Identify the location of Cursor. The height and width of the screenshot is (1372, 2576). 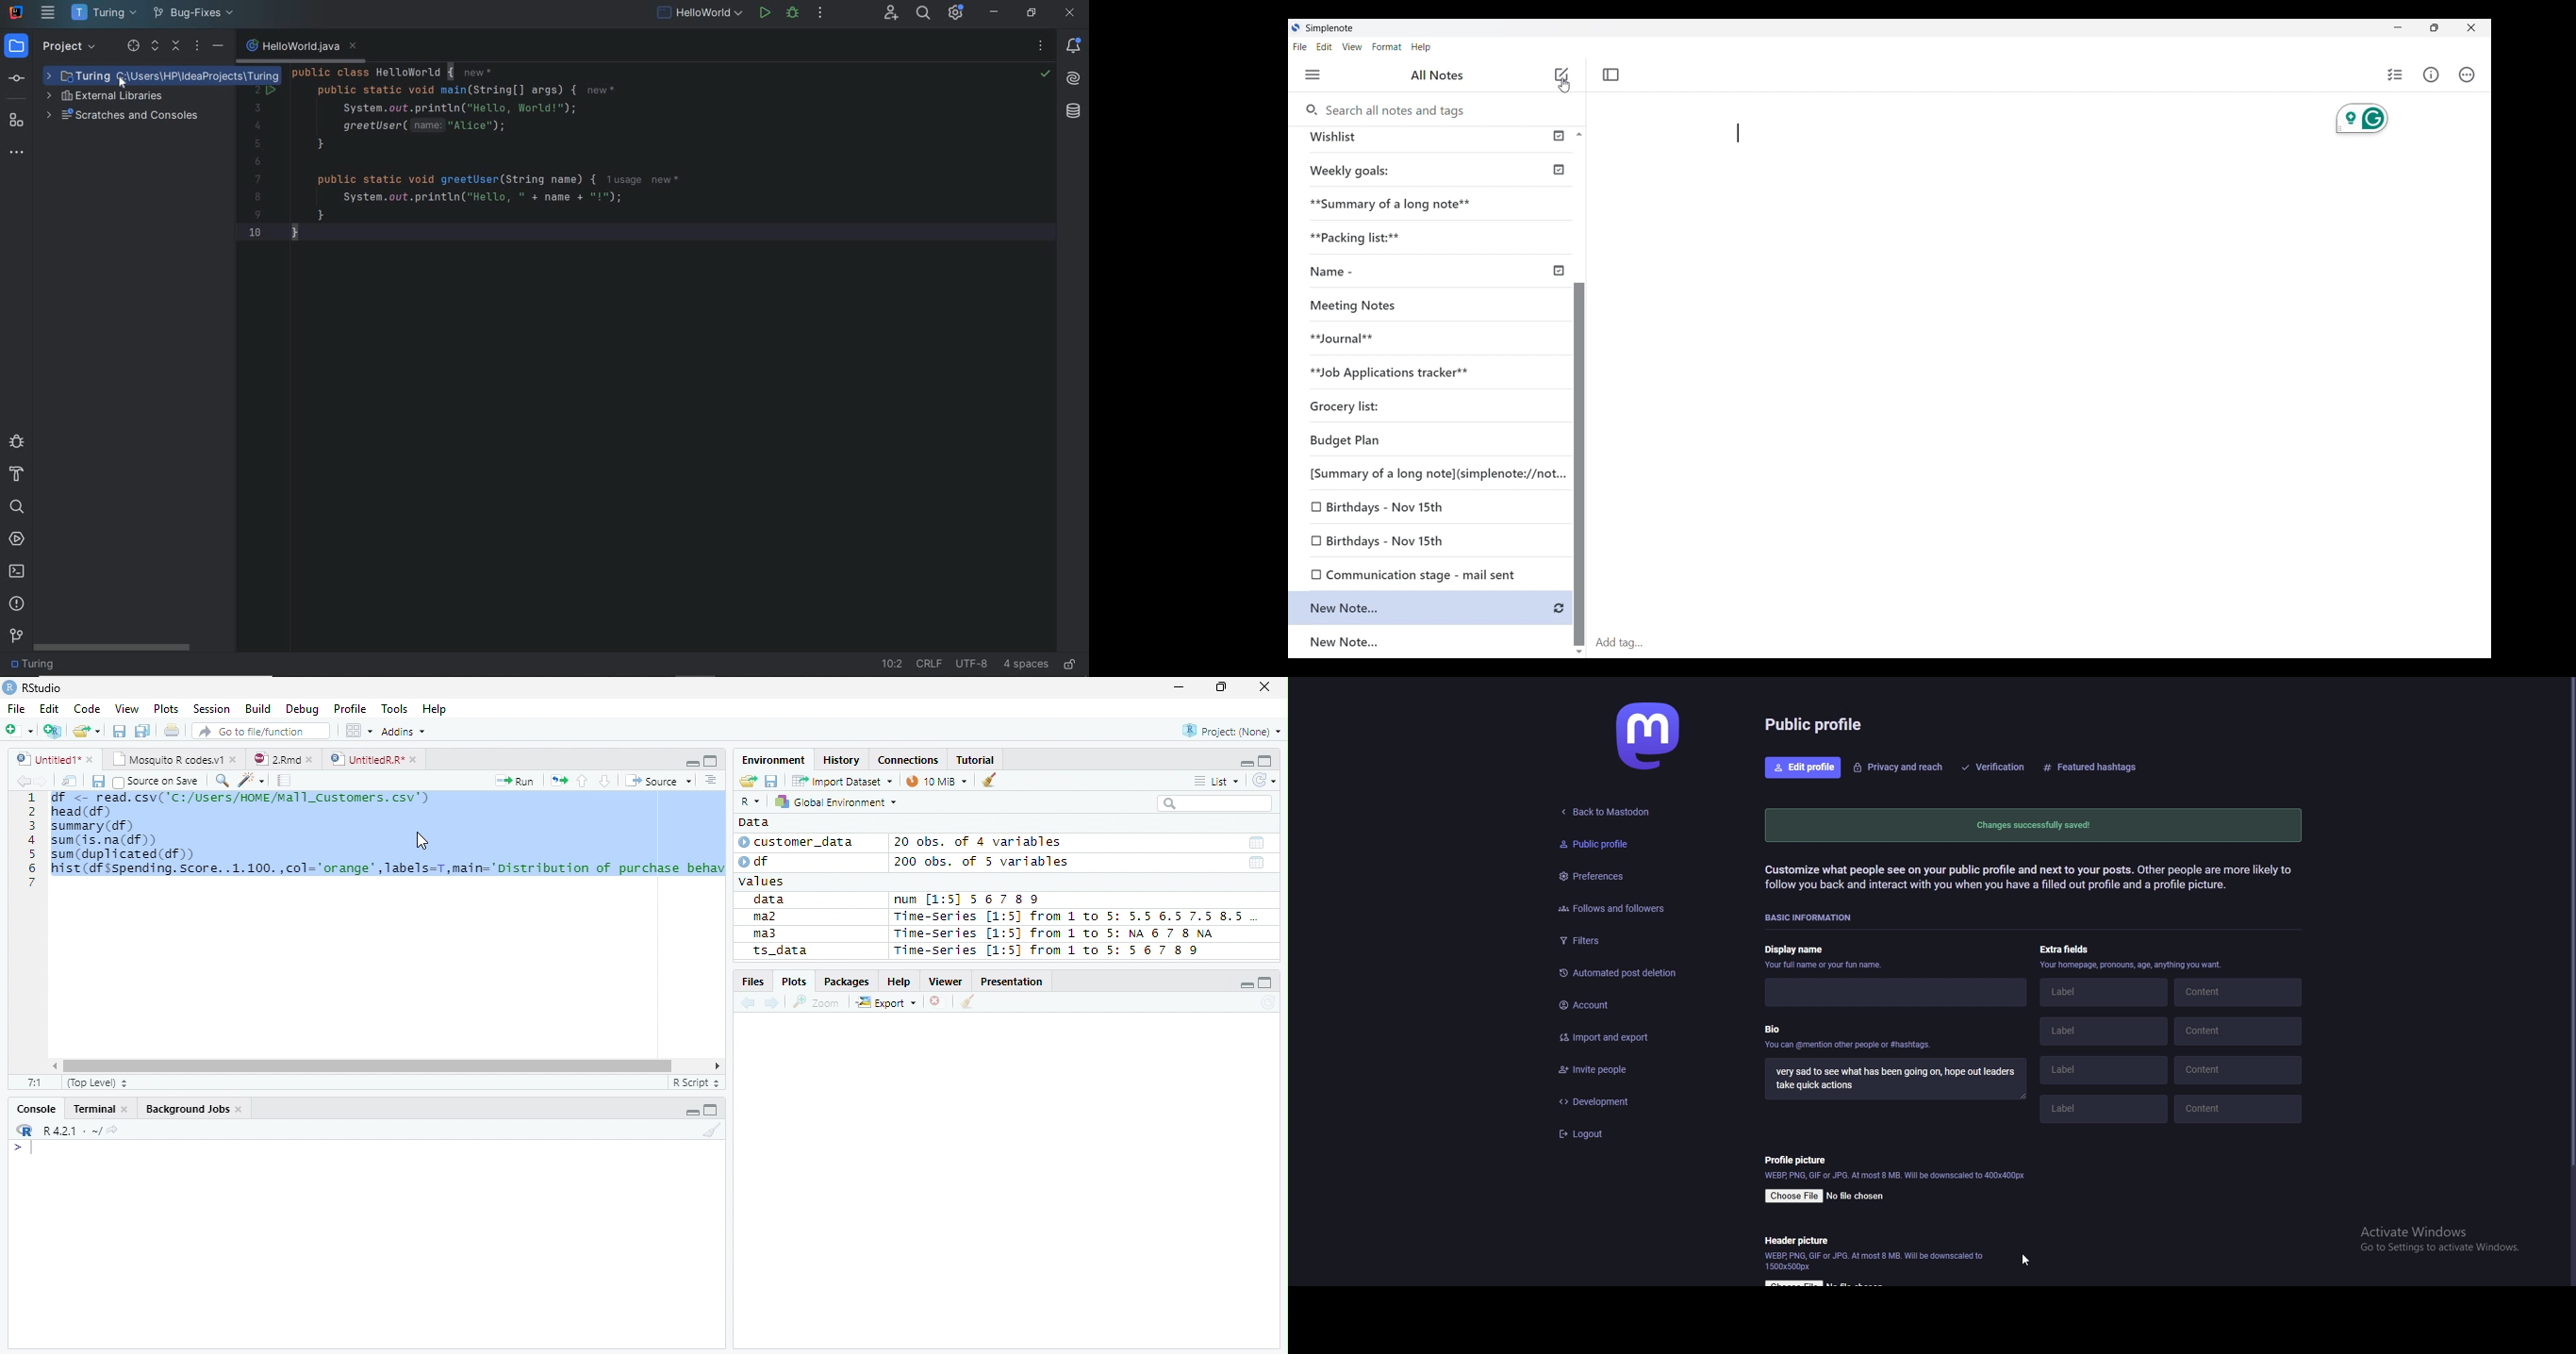
(424, 841).